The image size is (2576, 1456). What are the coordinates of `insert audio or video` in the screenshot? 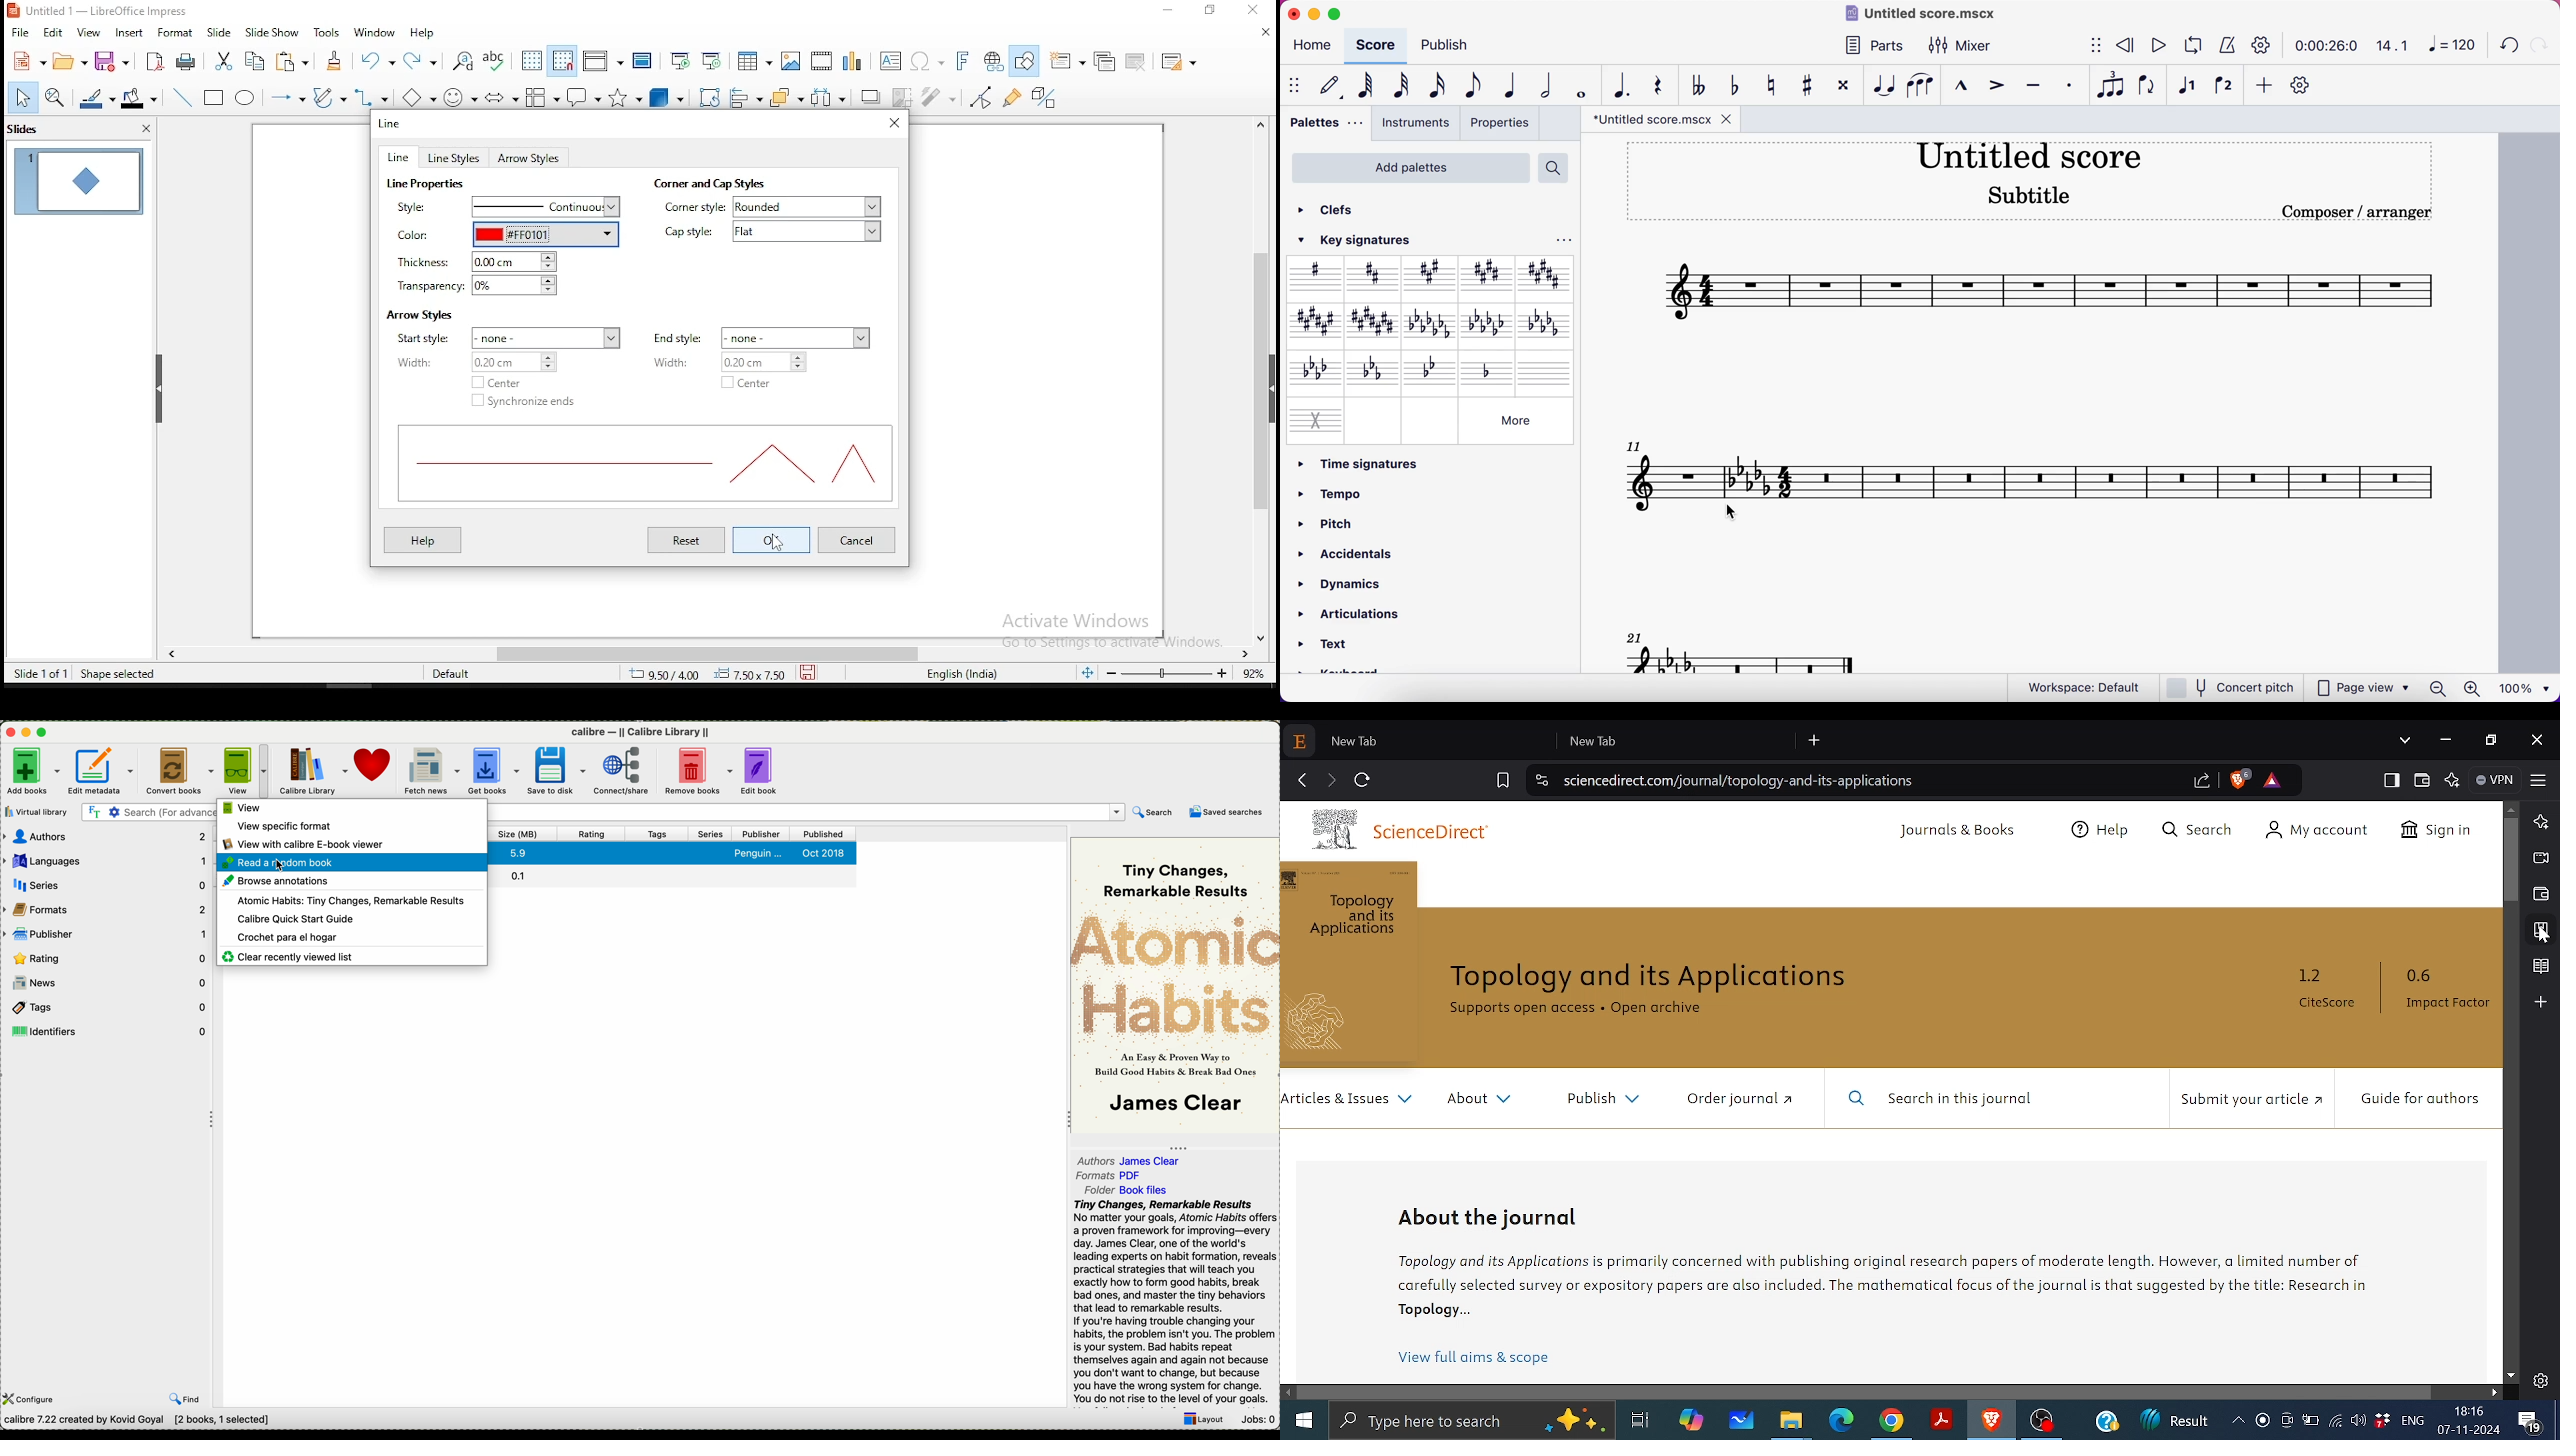 It's located at (824, 59).